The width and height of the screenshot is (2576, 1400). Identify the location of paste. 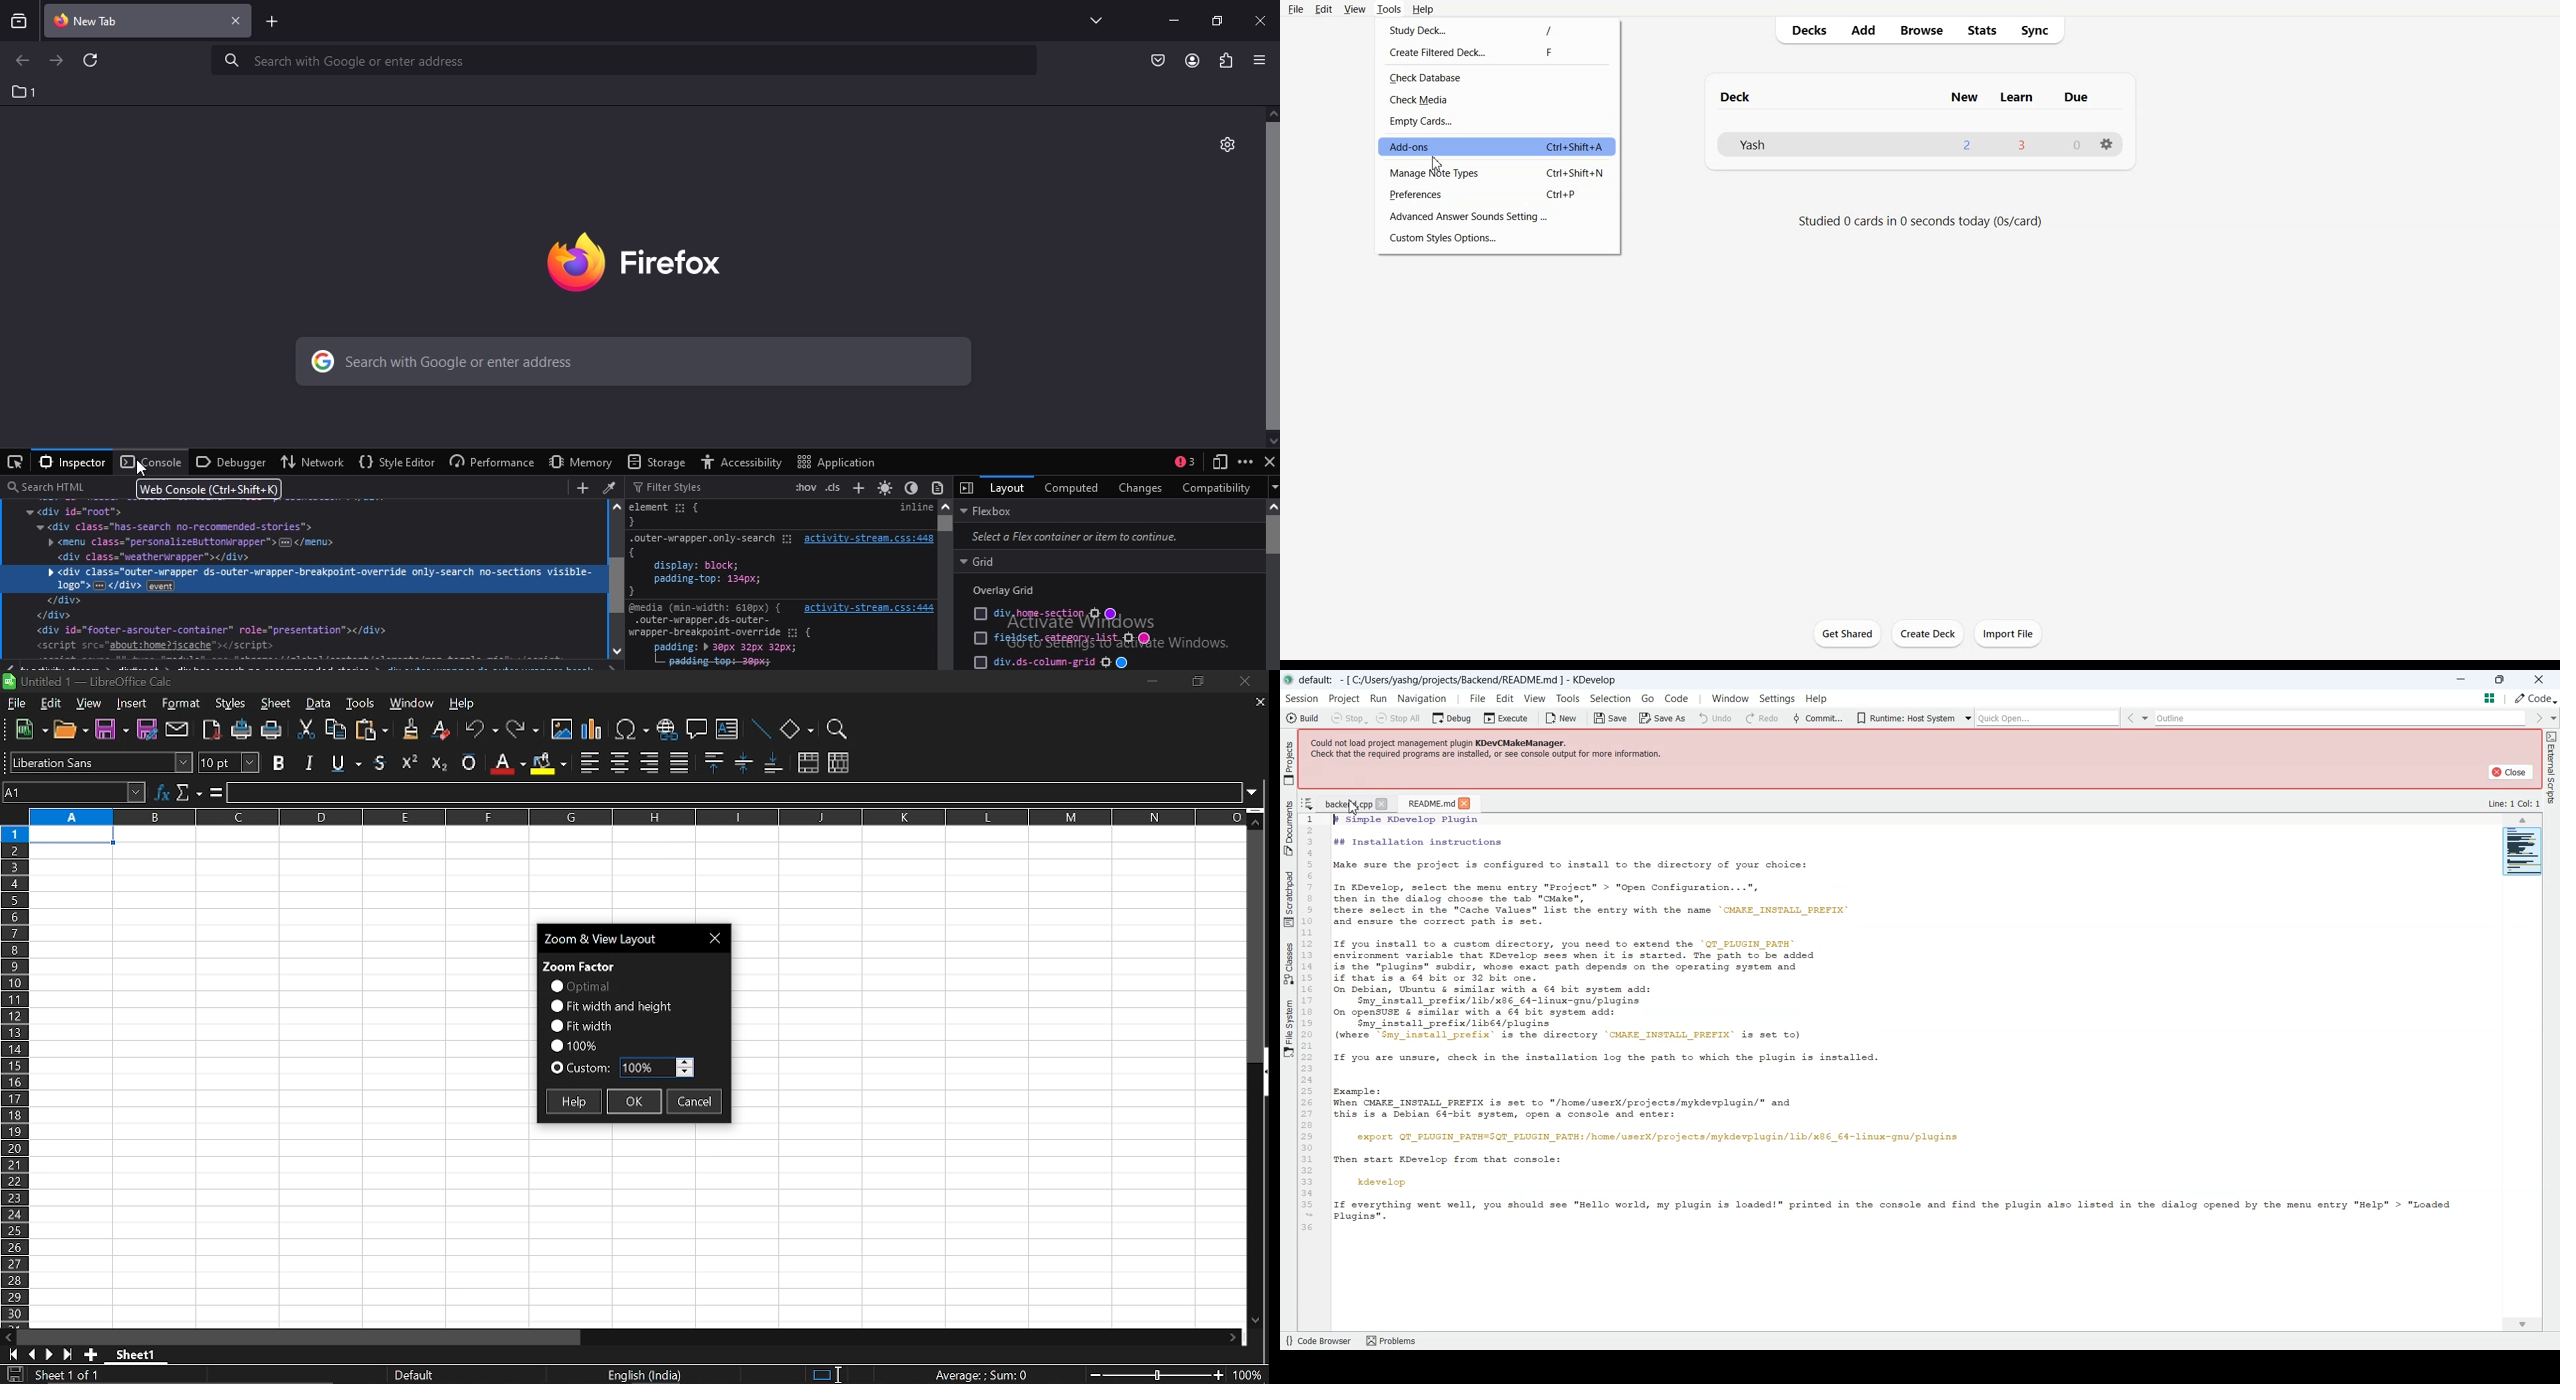
(371, 731).